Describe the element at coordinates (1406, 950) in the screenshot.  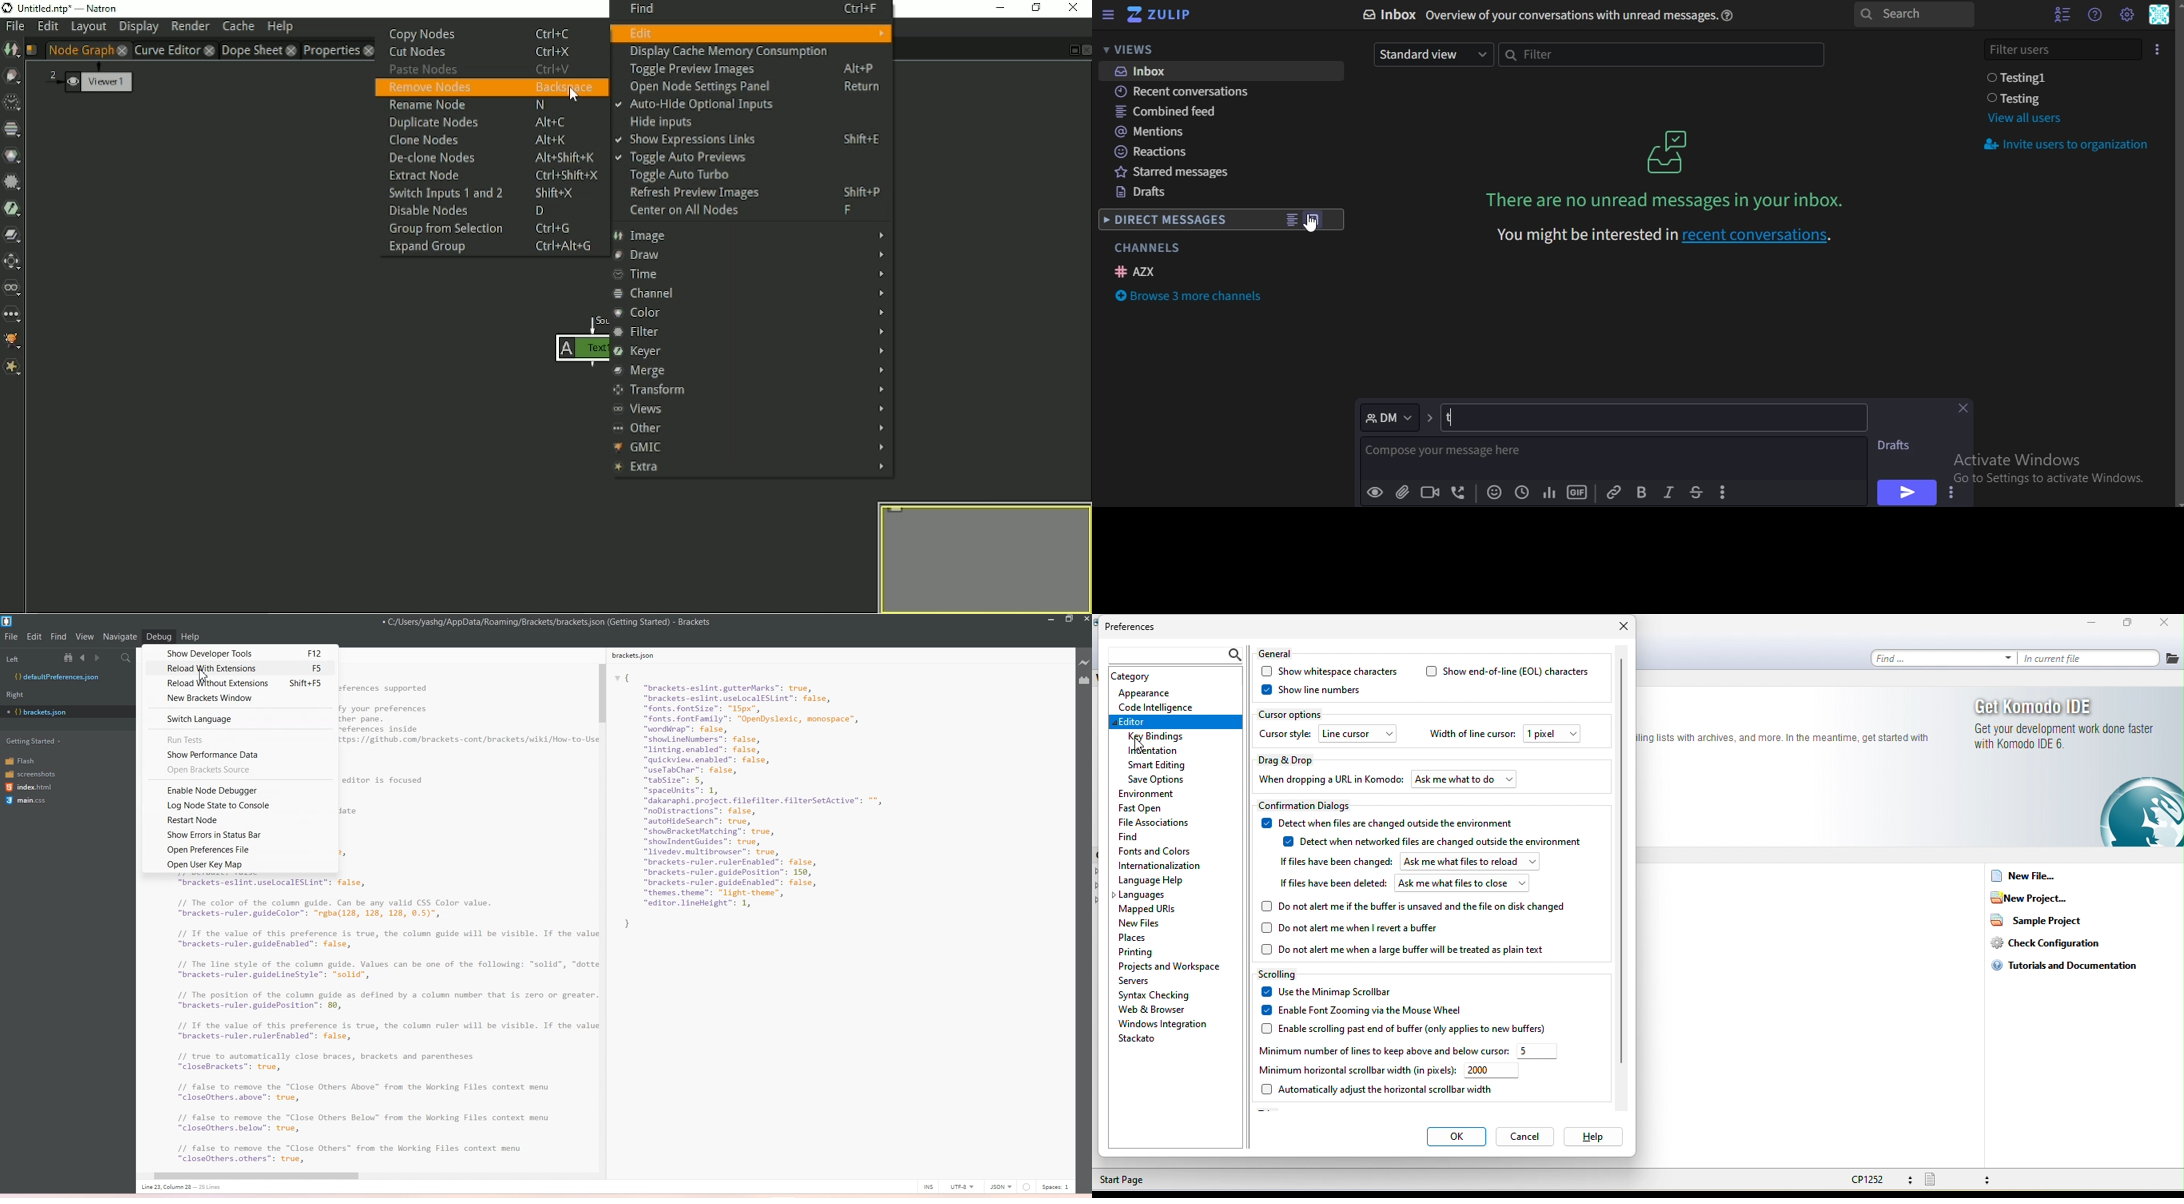
I see `do not alert me when a large buffer will be treated as plain text` at that location.